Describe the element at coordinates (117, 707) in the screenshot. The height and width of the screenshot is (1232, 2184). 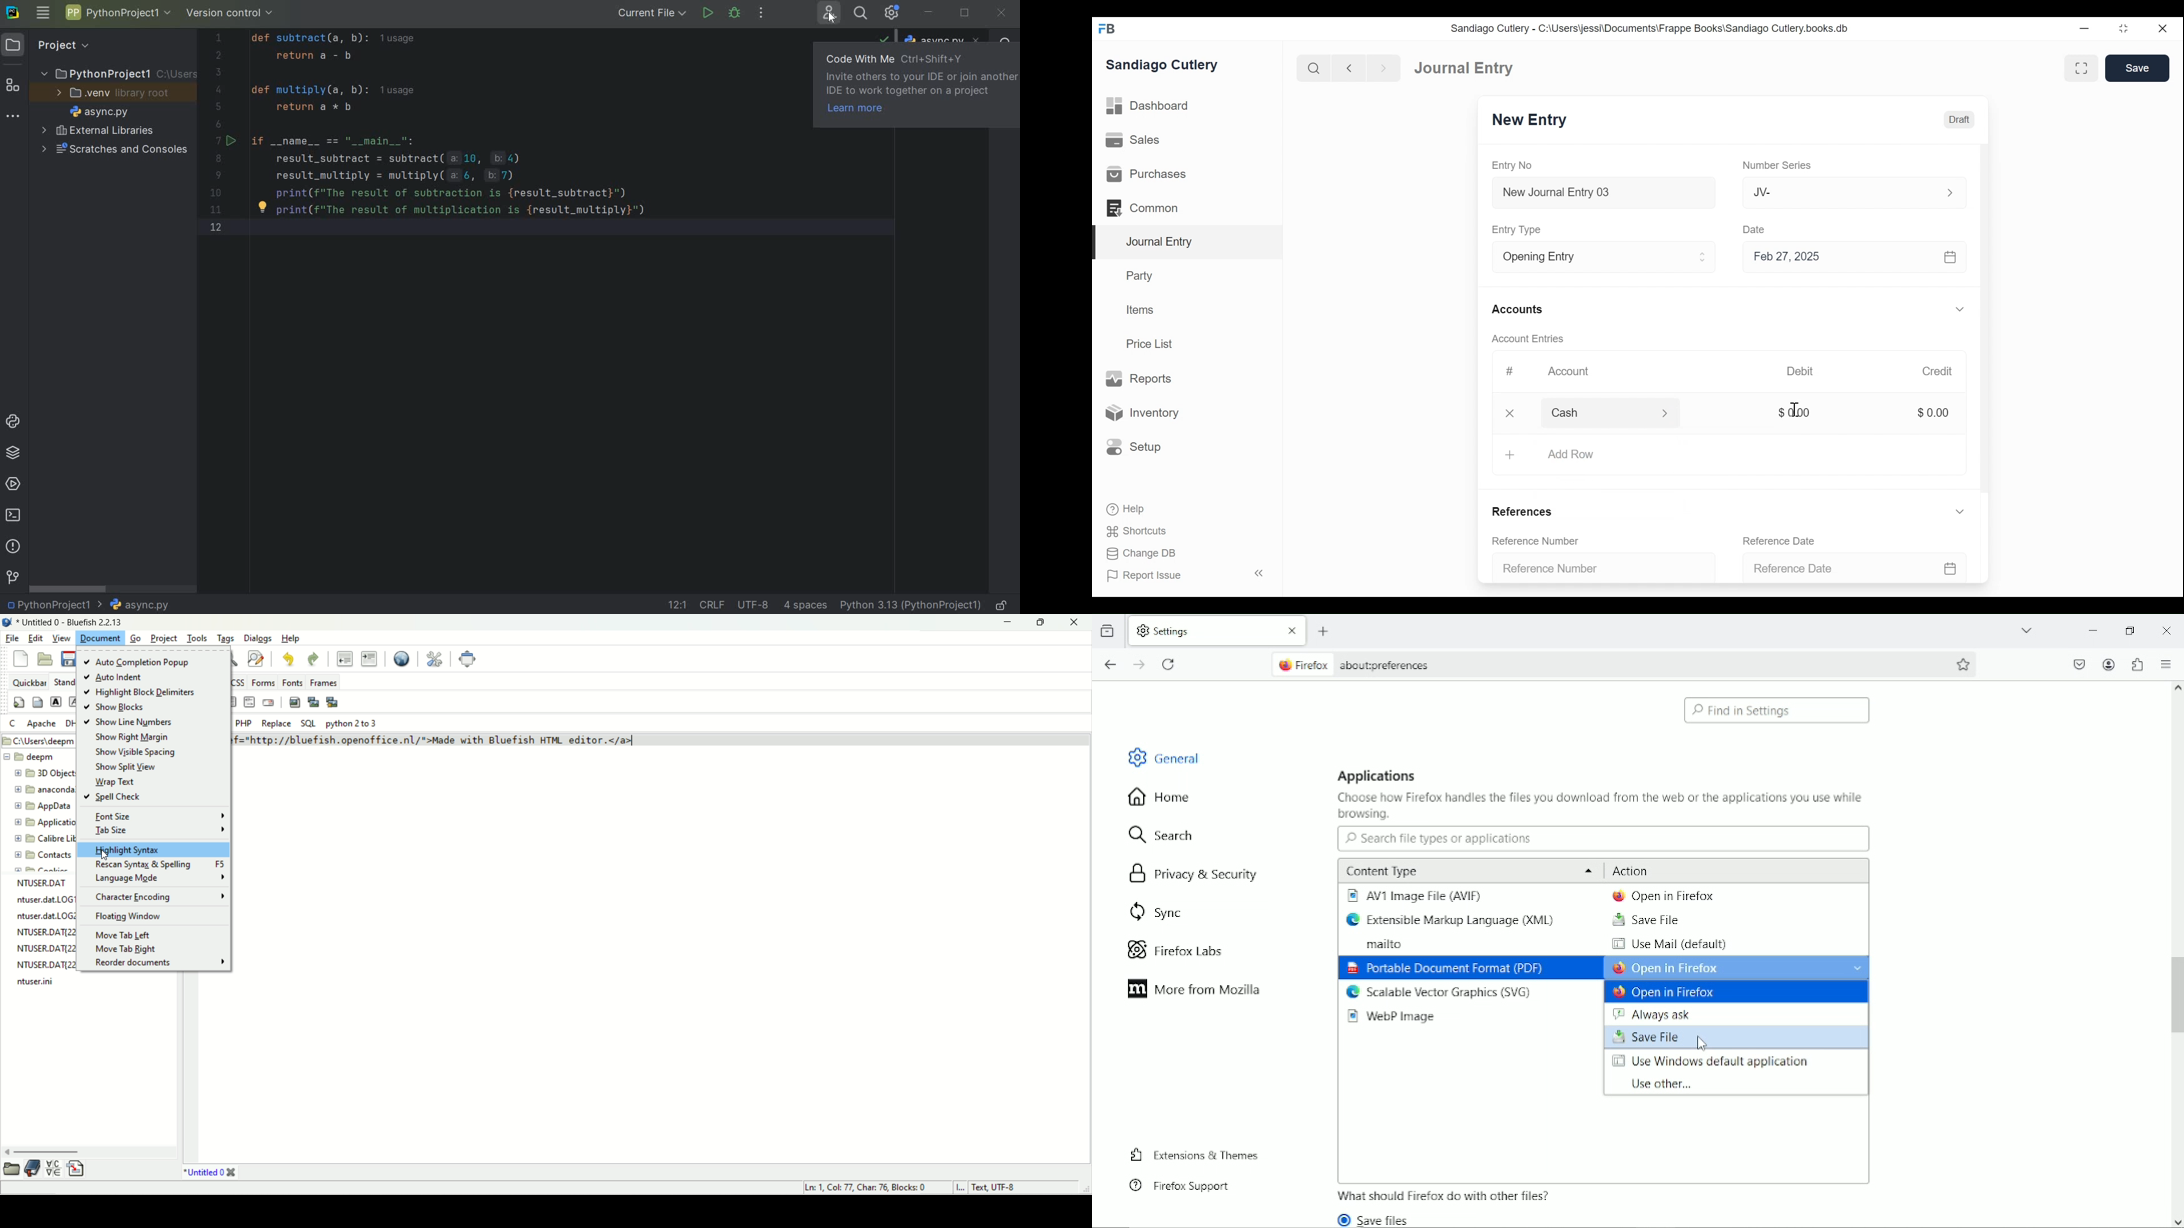
I see `show blocks` at that location.